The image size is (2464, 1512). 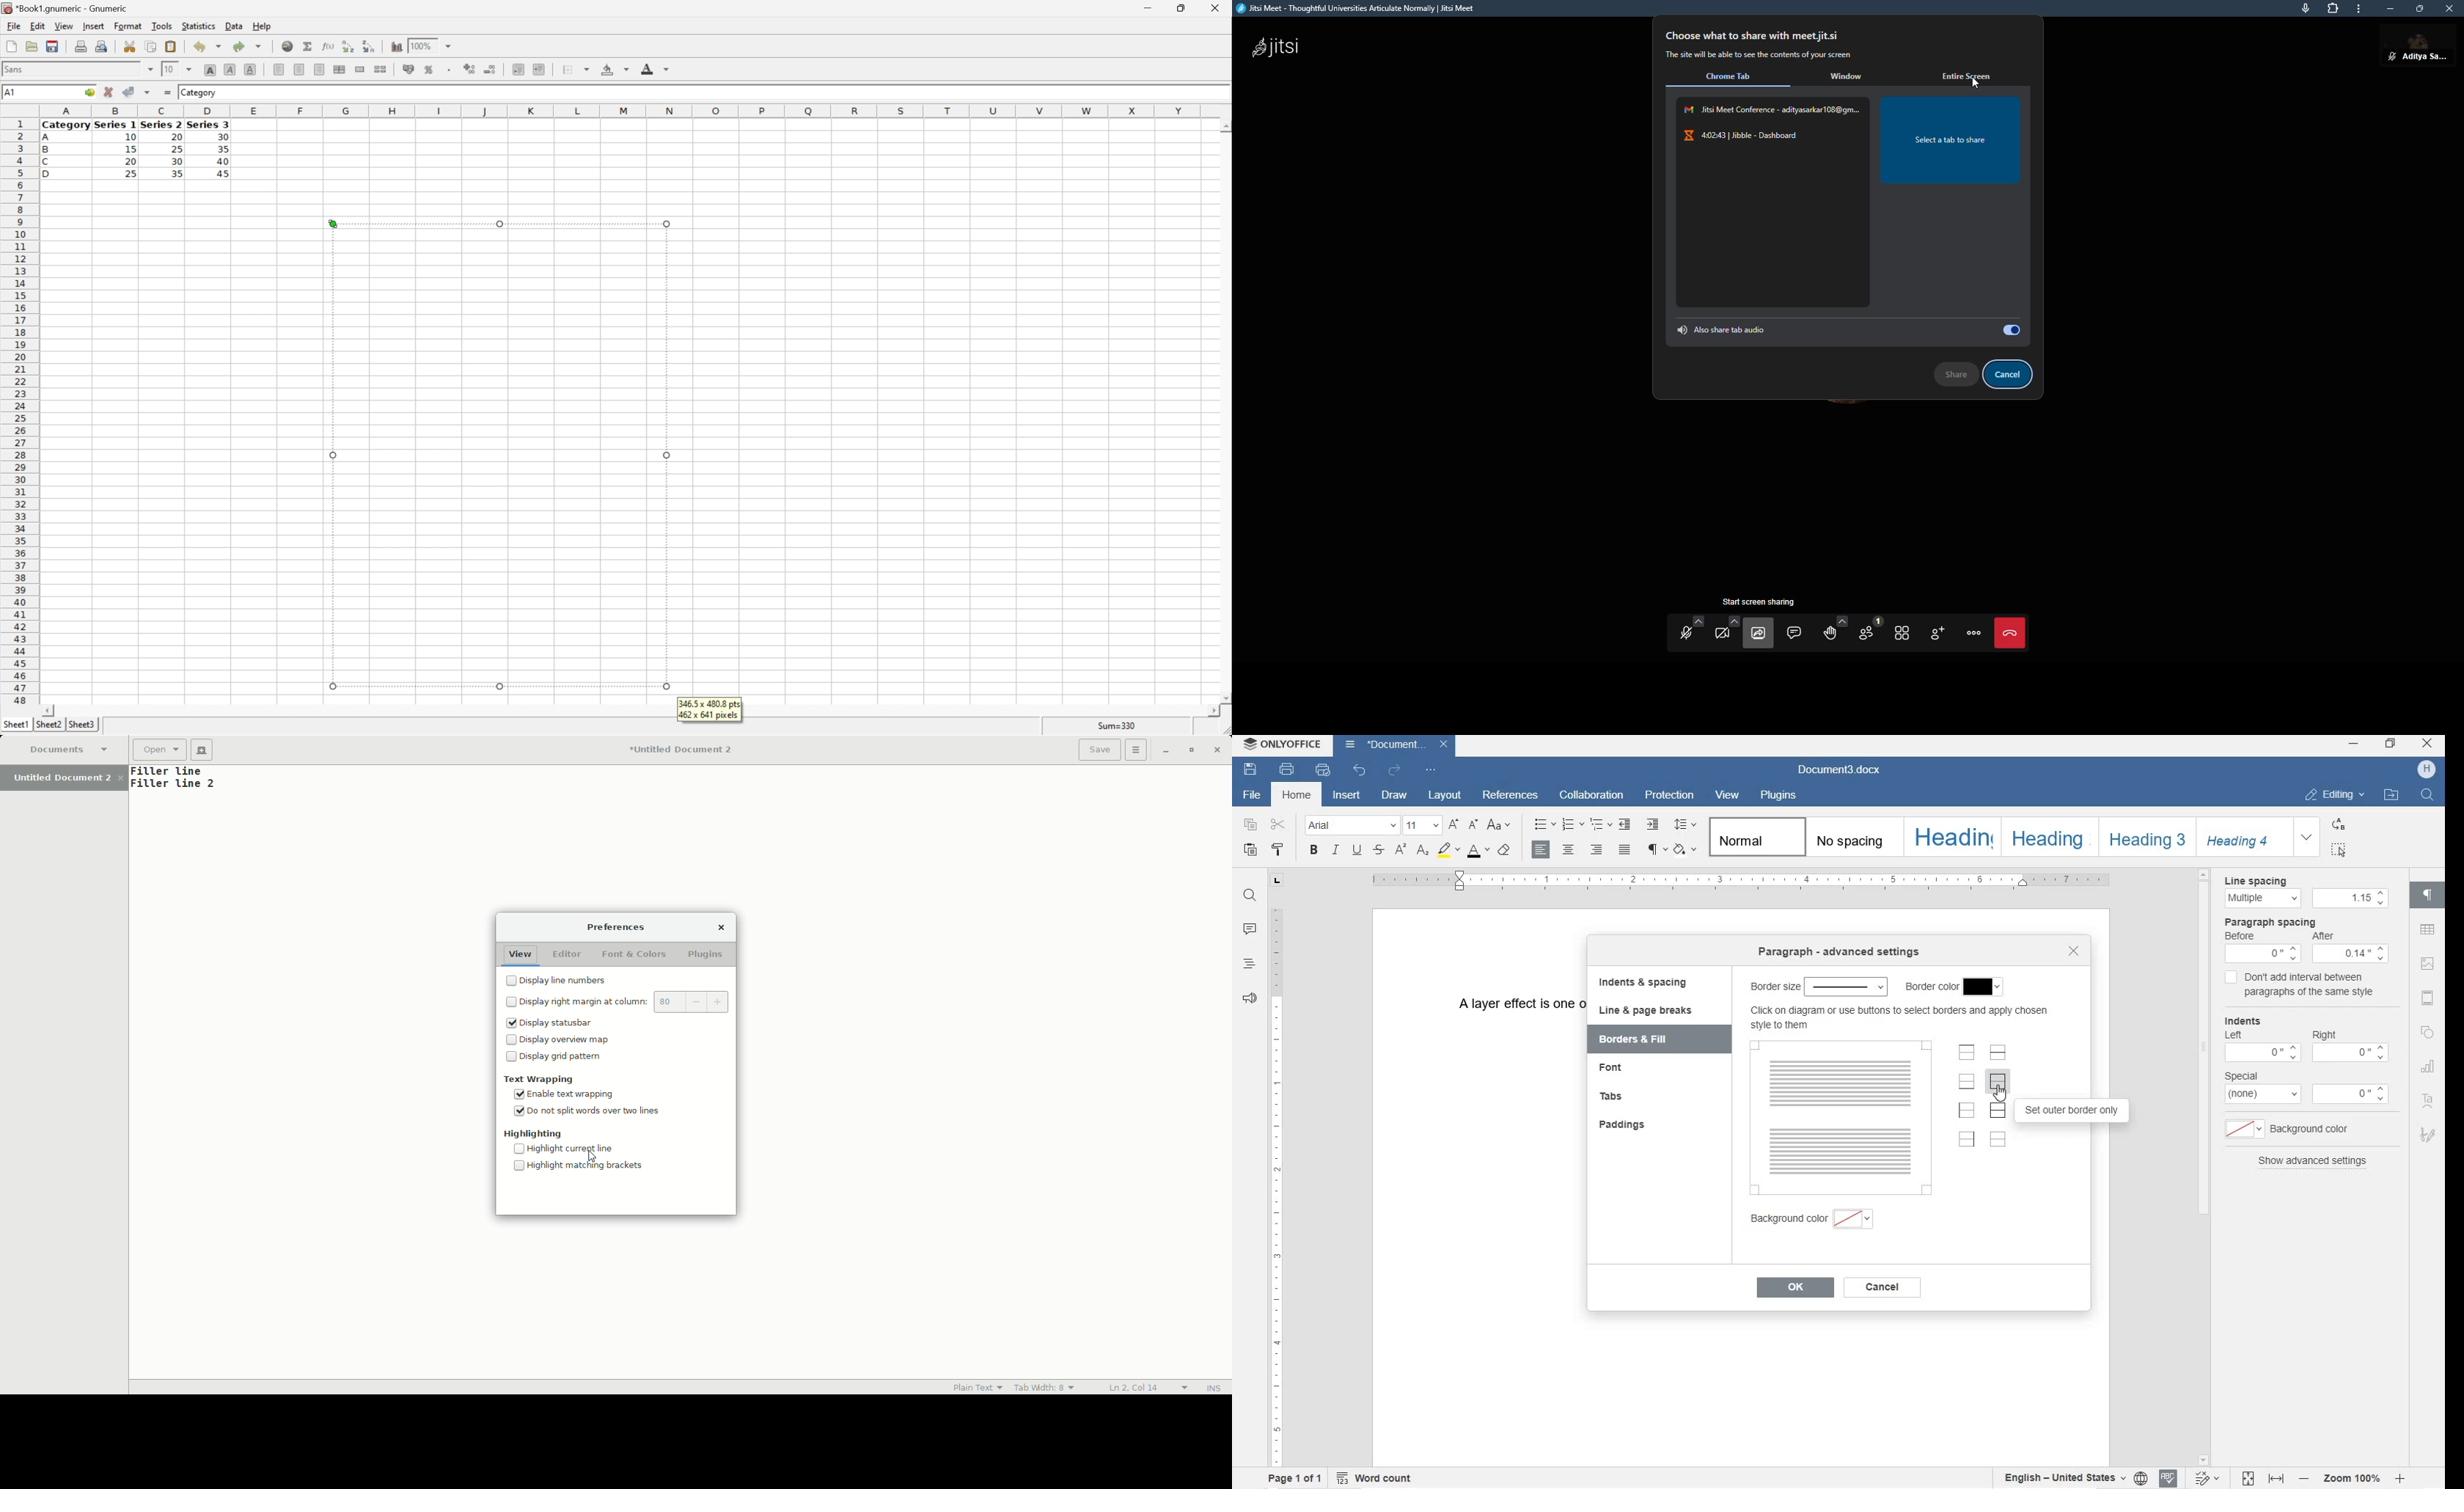 I want to click on Insert a hyperlink, so click(x=287, y=45).